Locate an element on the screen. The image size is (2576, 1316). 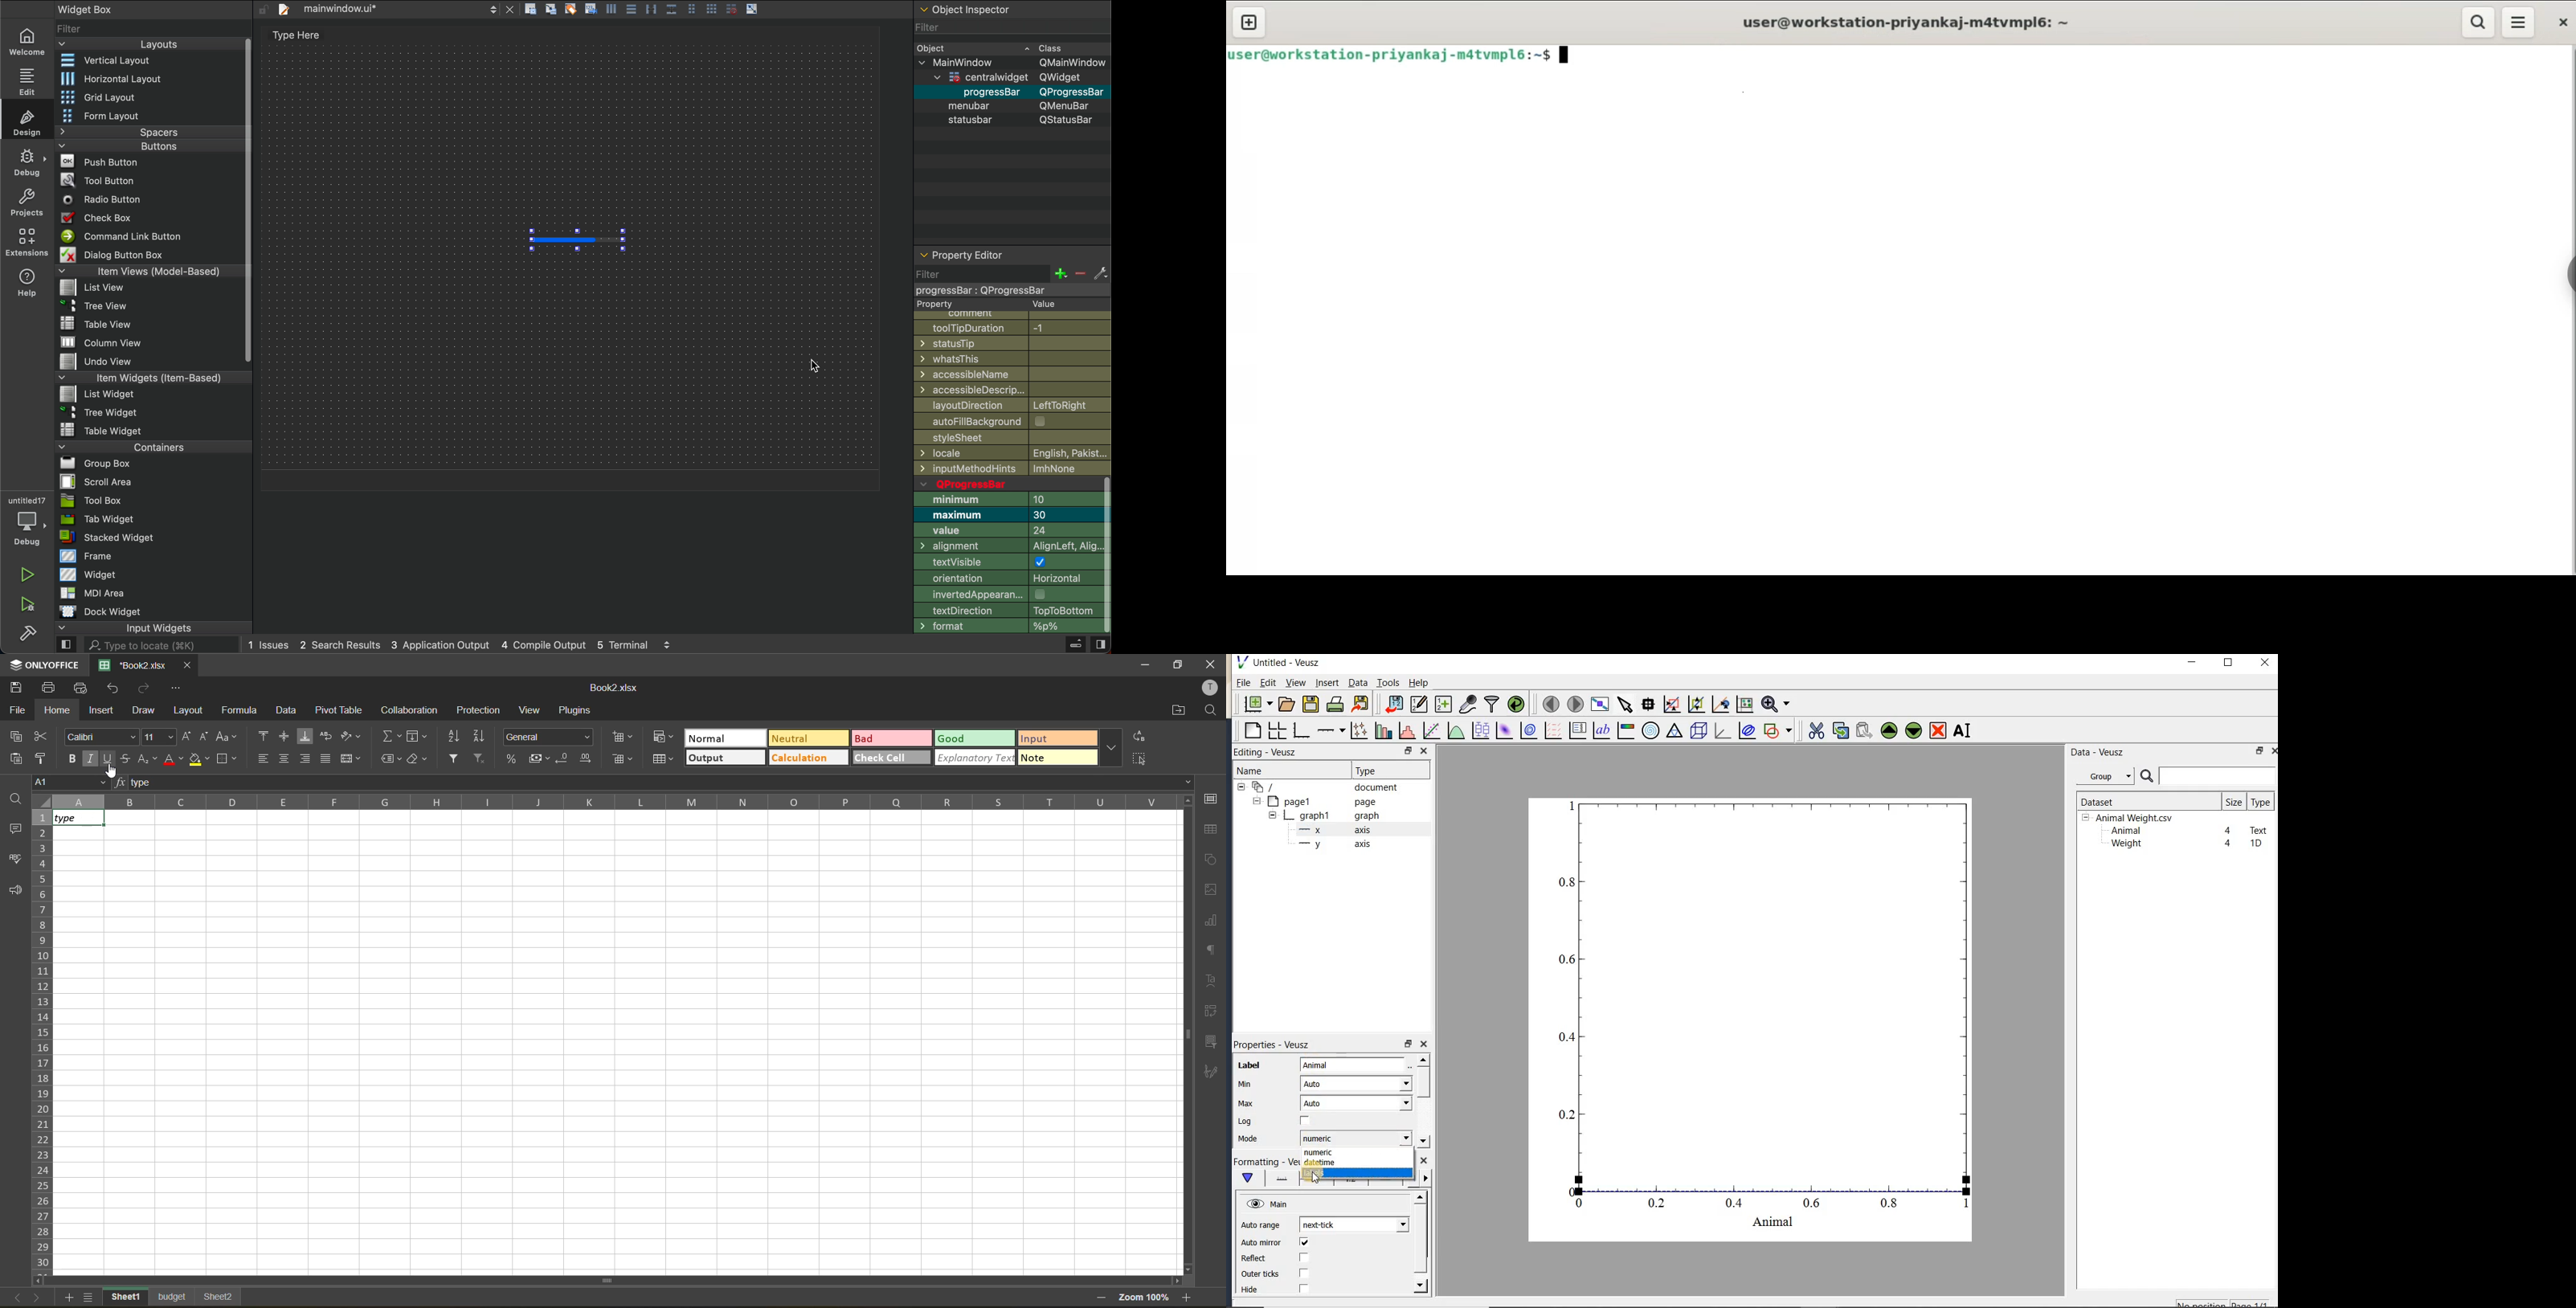
Animalweight.csv is located at coordinates (2131, 818).